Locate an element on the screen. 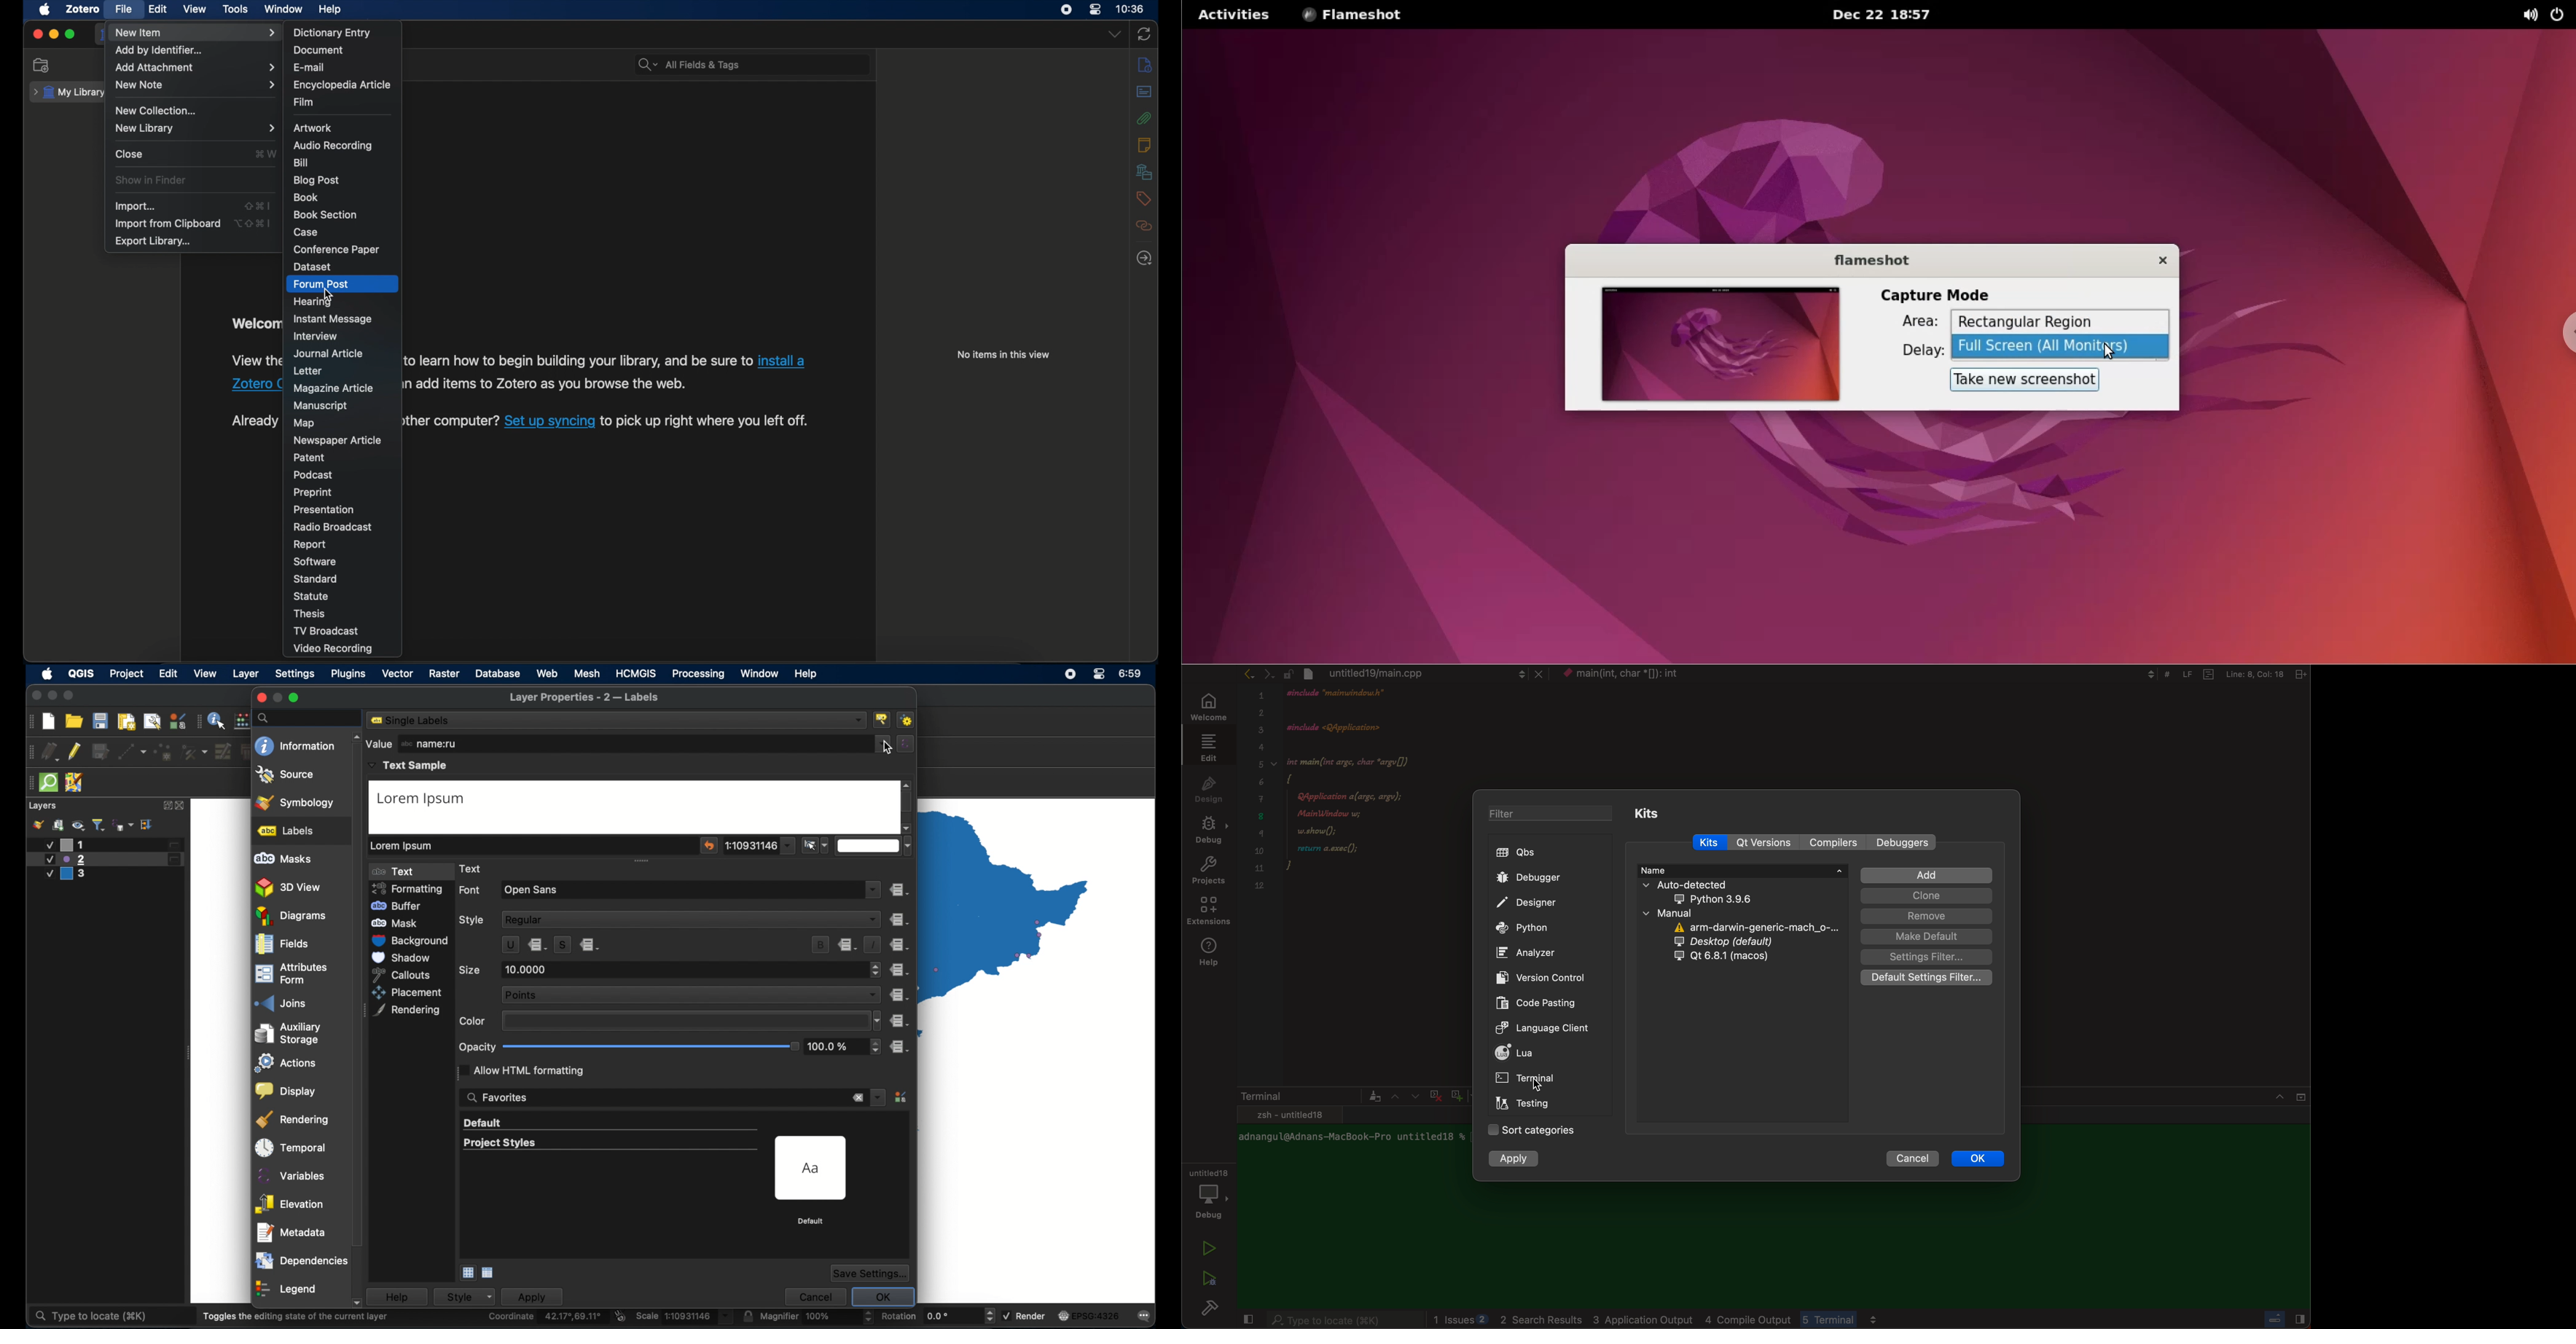 The width and height of the screenshot is (2576, 1344). kits is located at coordinates (1715, 843).